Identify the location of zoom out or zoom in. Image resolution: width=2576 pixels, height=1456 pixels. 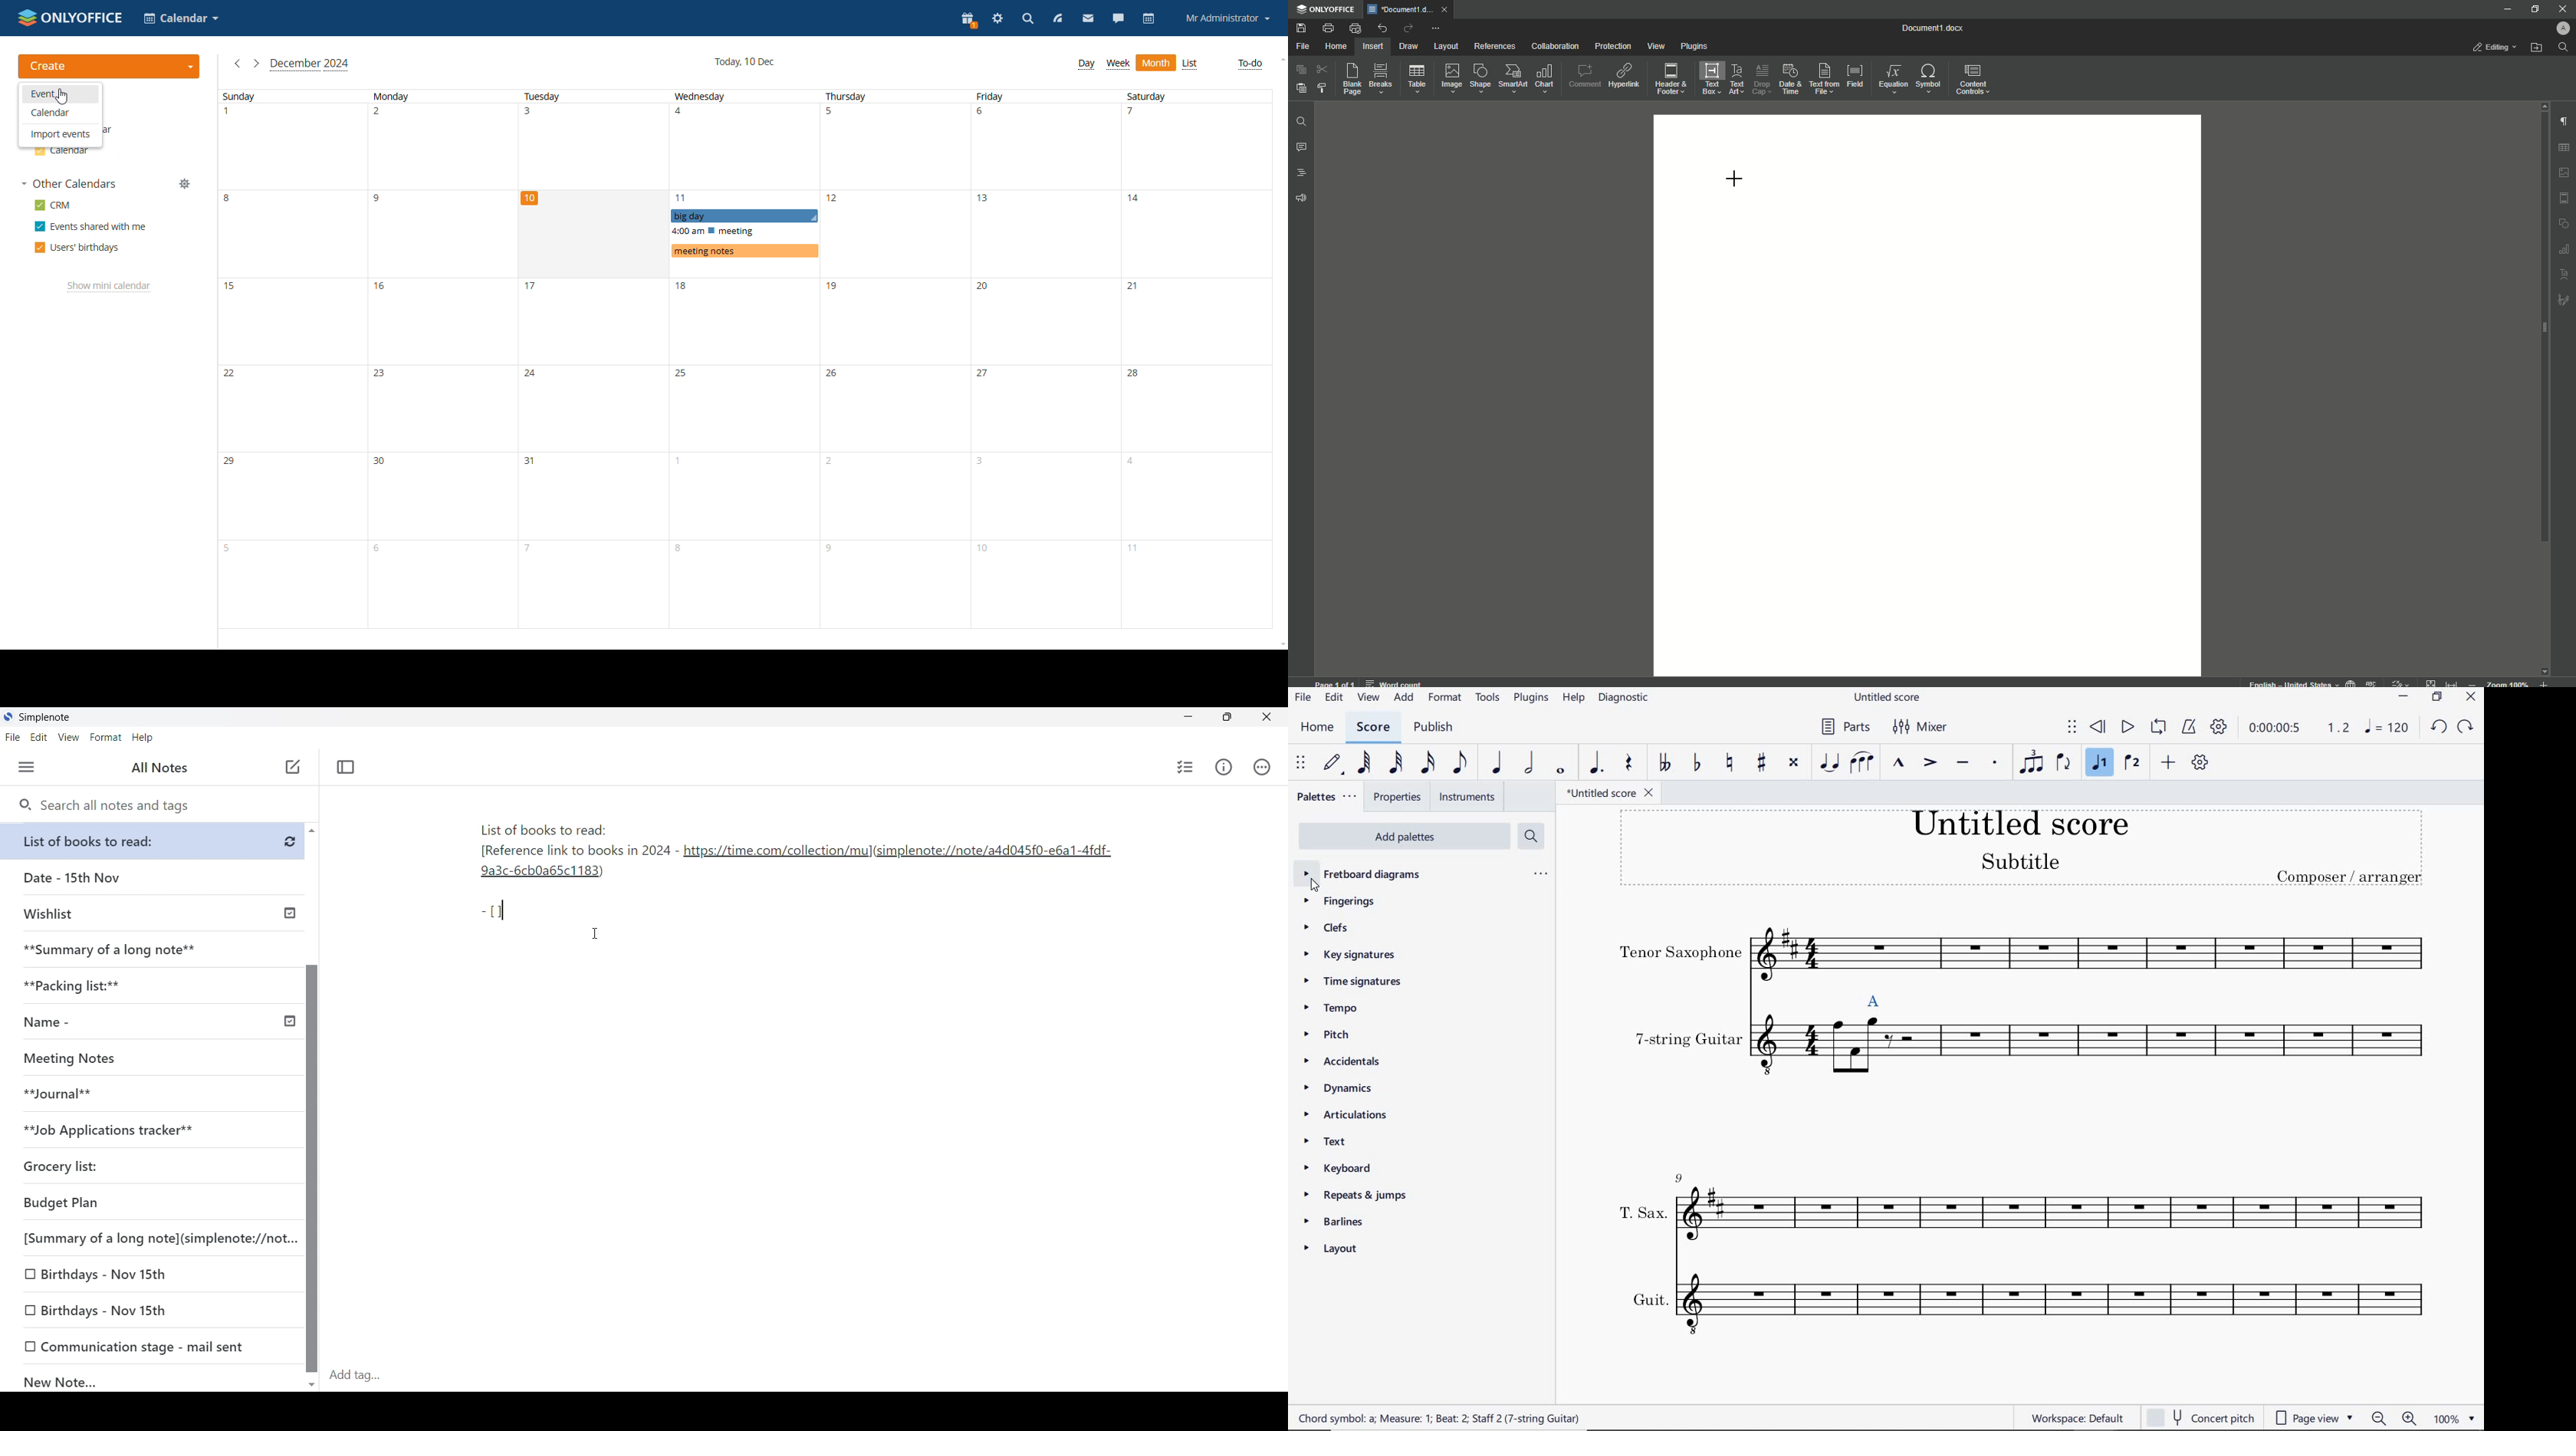
(2512, 682).